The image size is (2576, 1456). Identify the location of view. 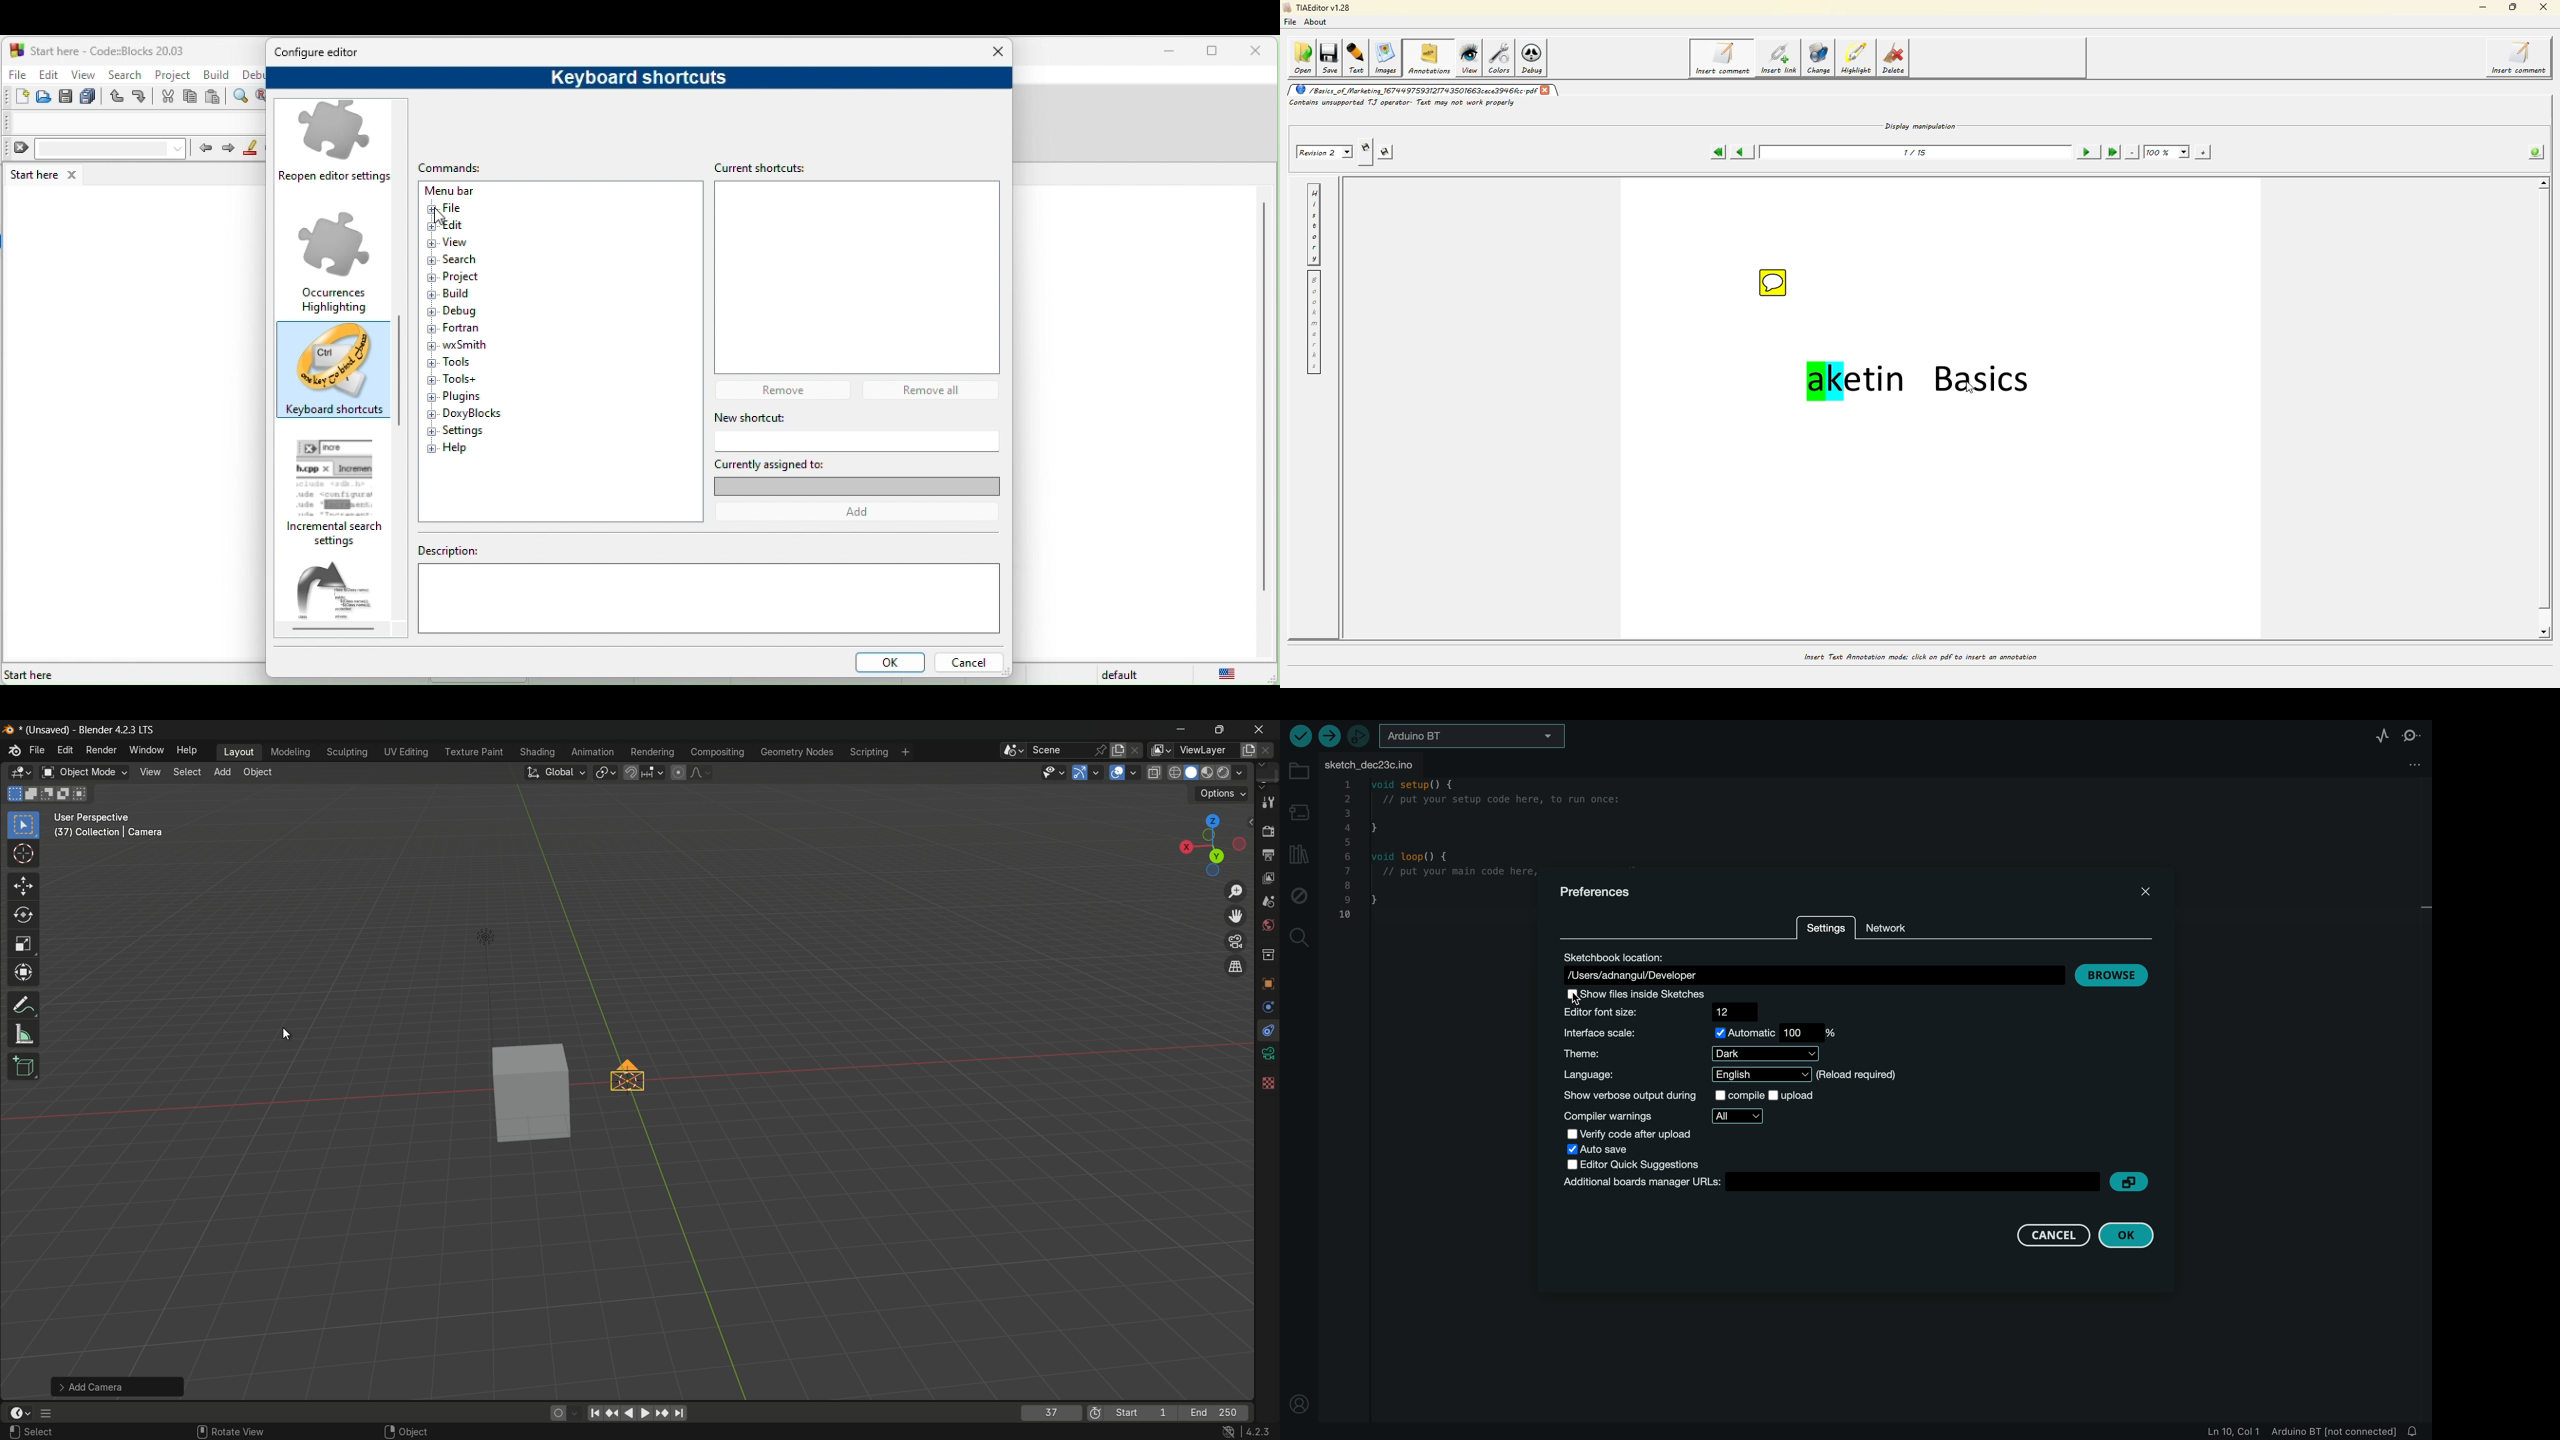
(84, 74).